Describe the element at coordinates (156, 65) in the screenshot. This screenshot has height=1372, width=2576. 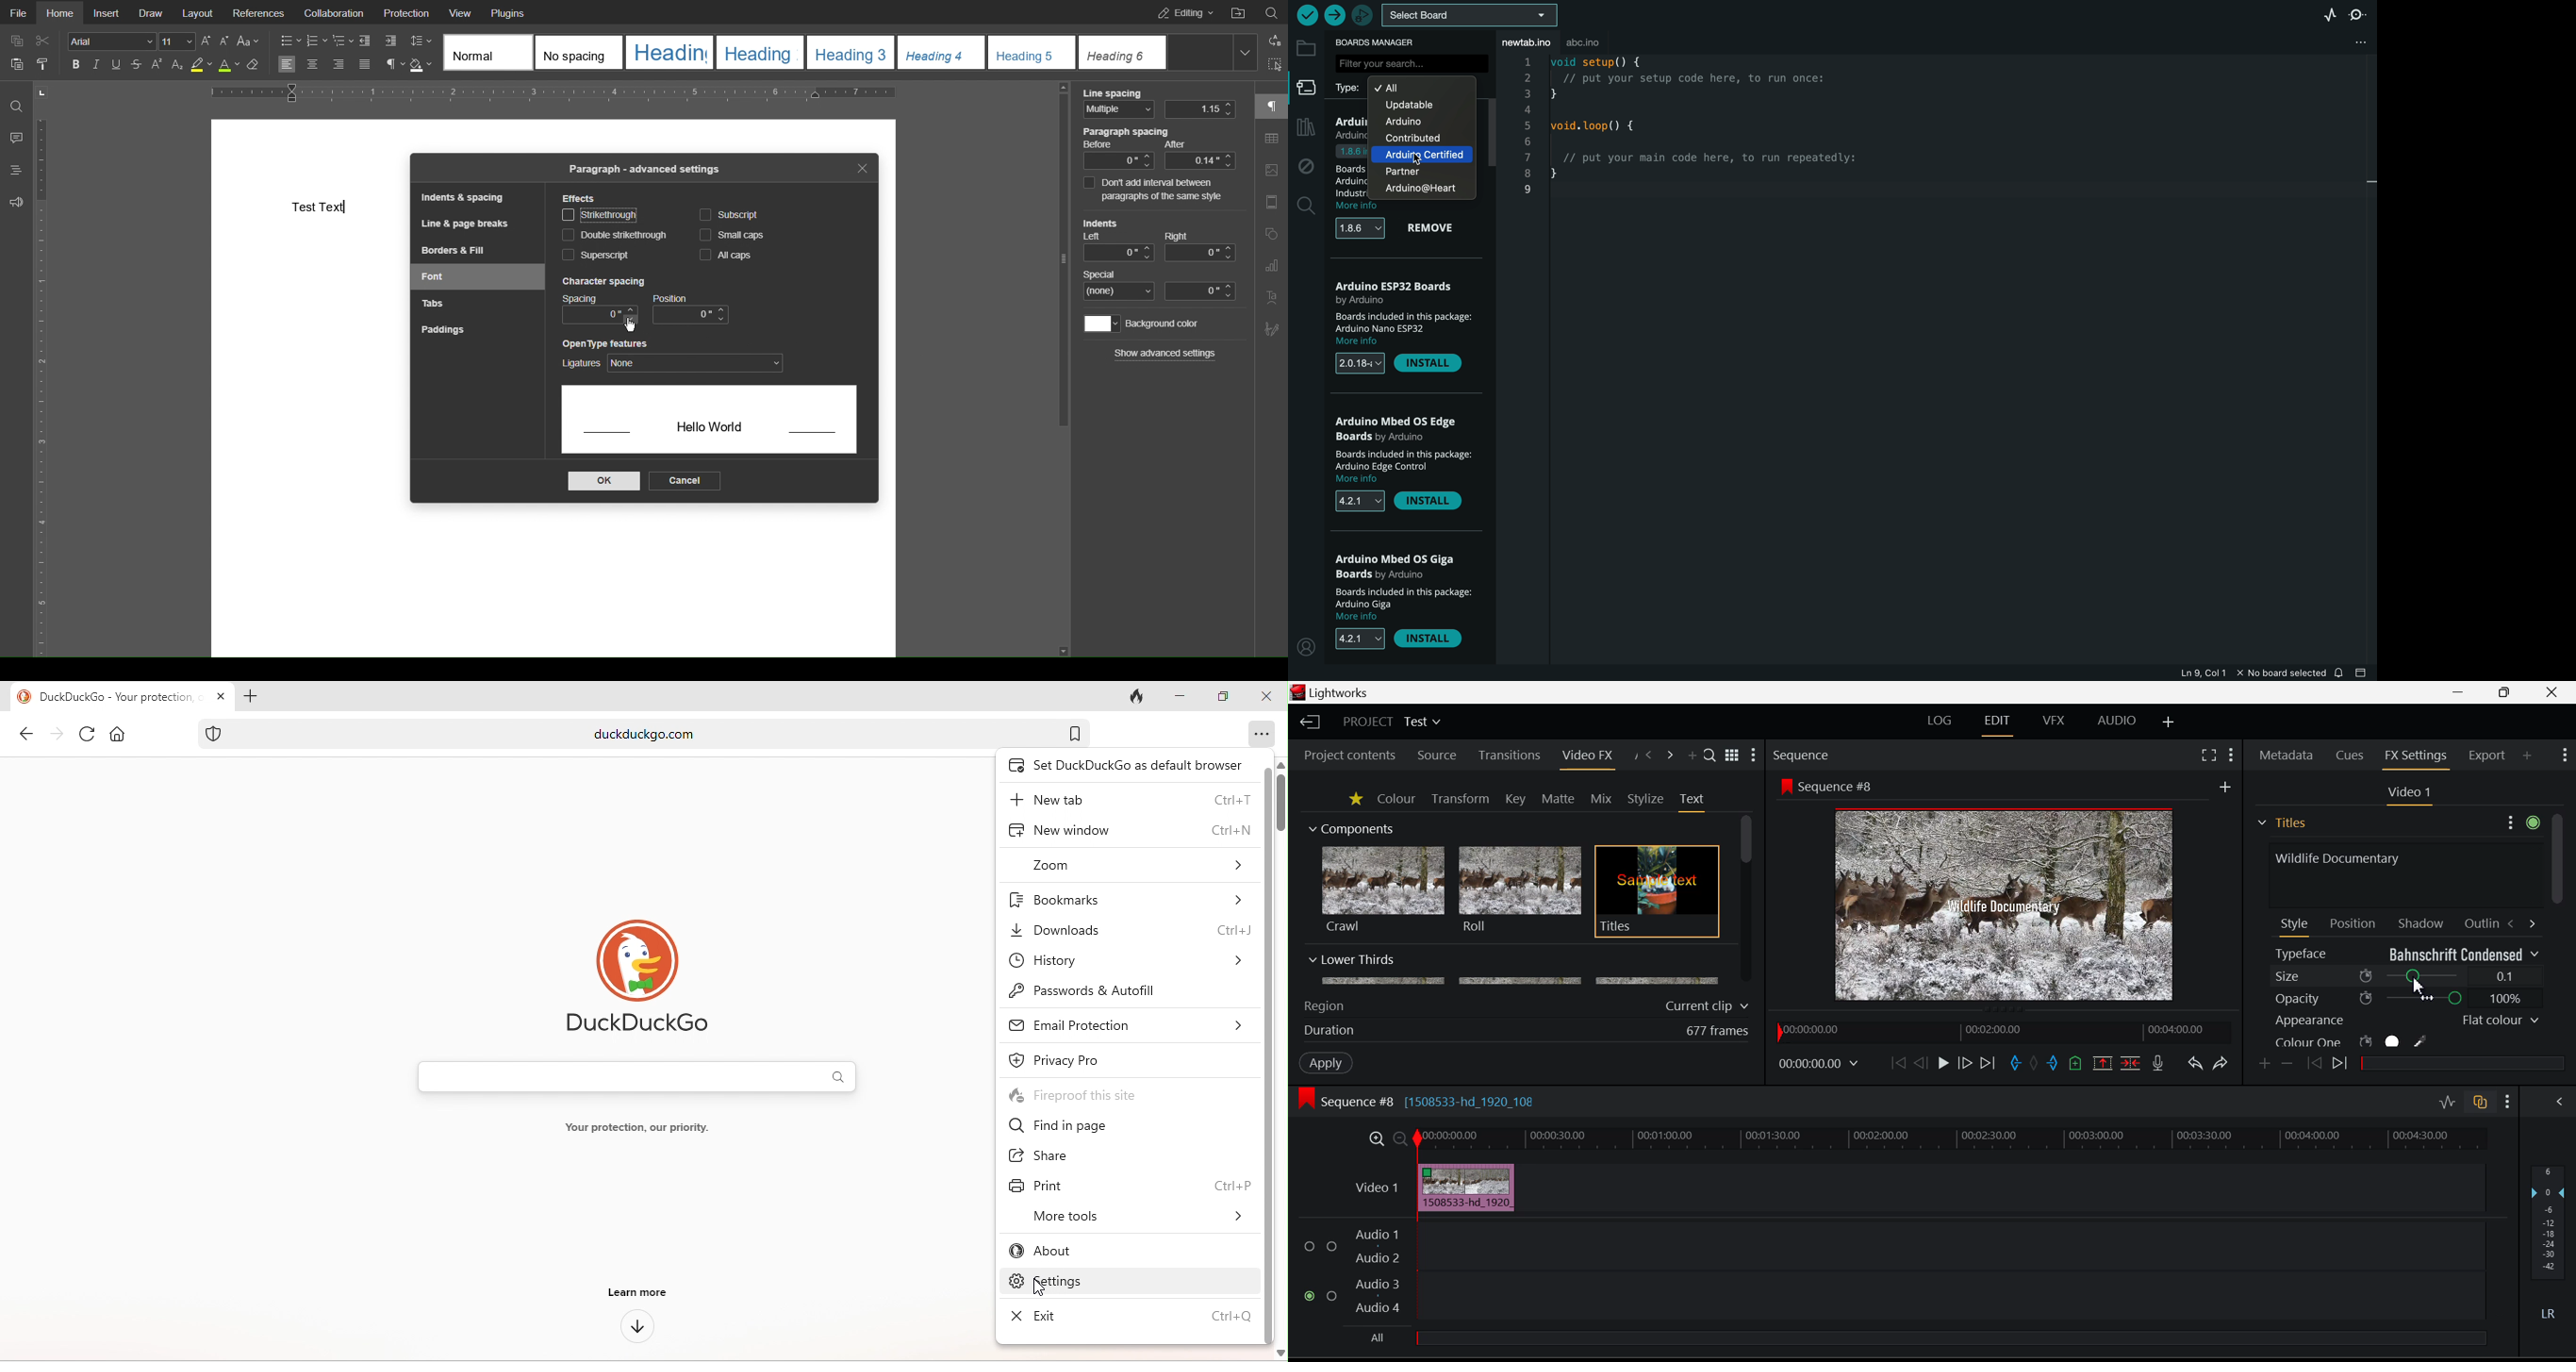
I see `Superscript` at that location.